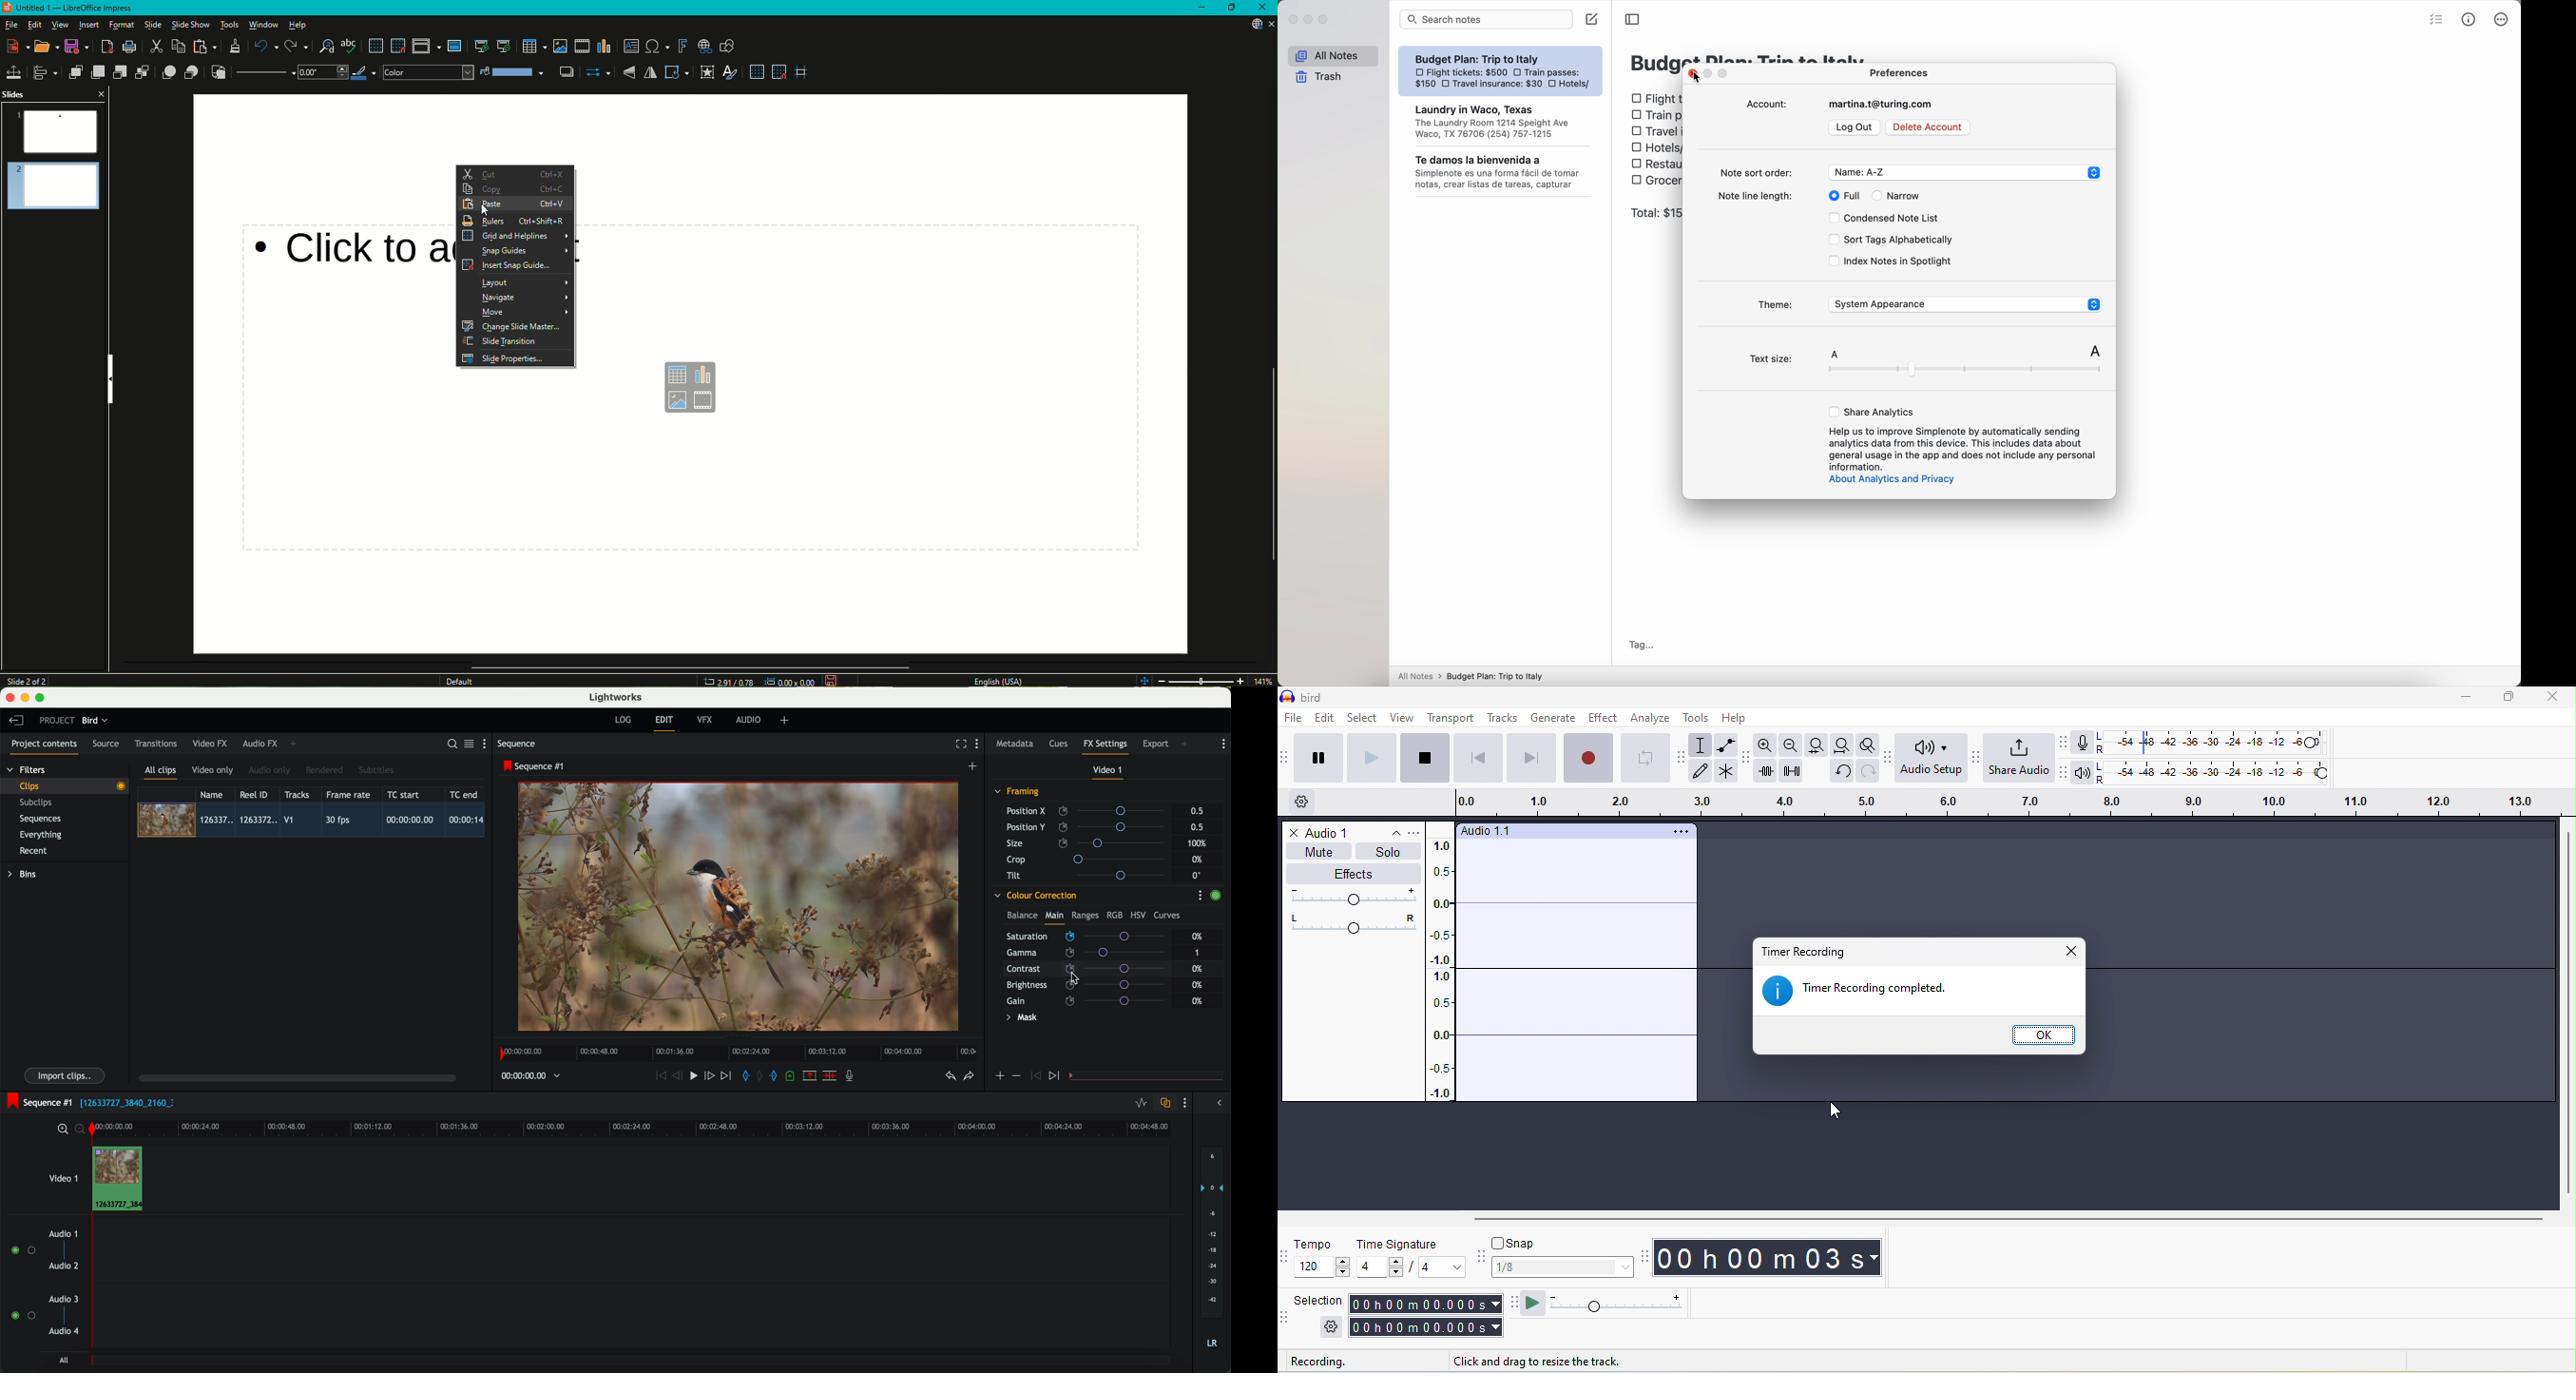 This screenshot has width=2576, height=1400. Describe the element at coordinates (1897, 480) in the screenshot. I see `about analytics and privacy` at that location.